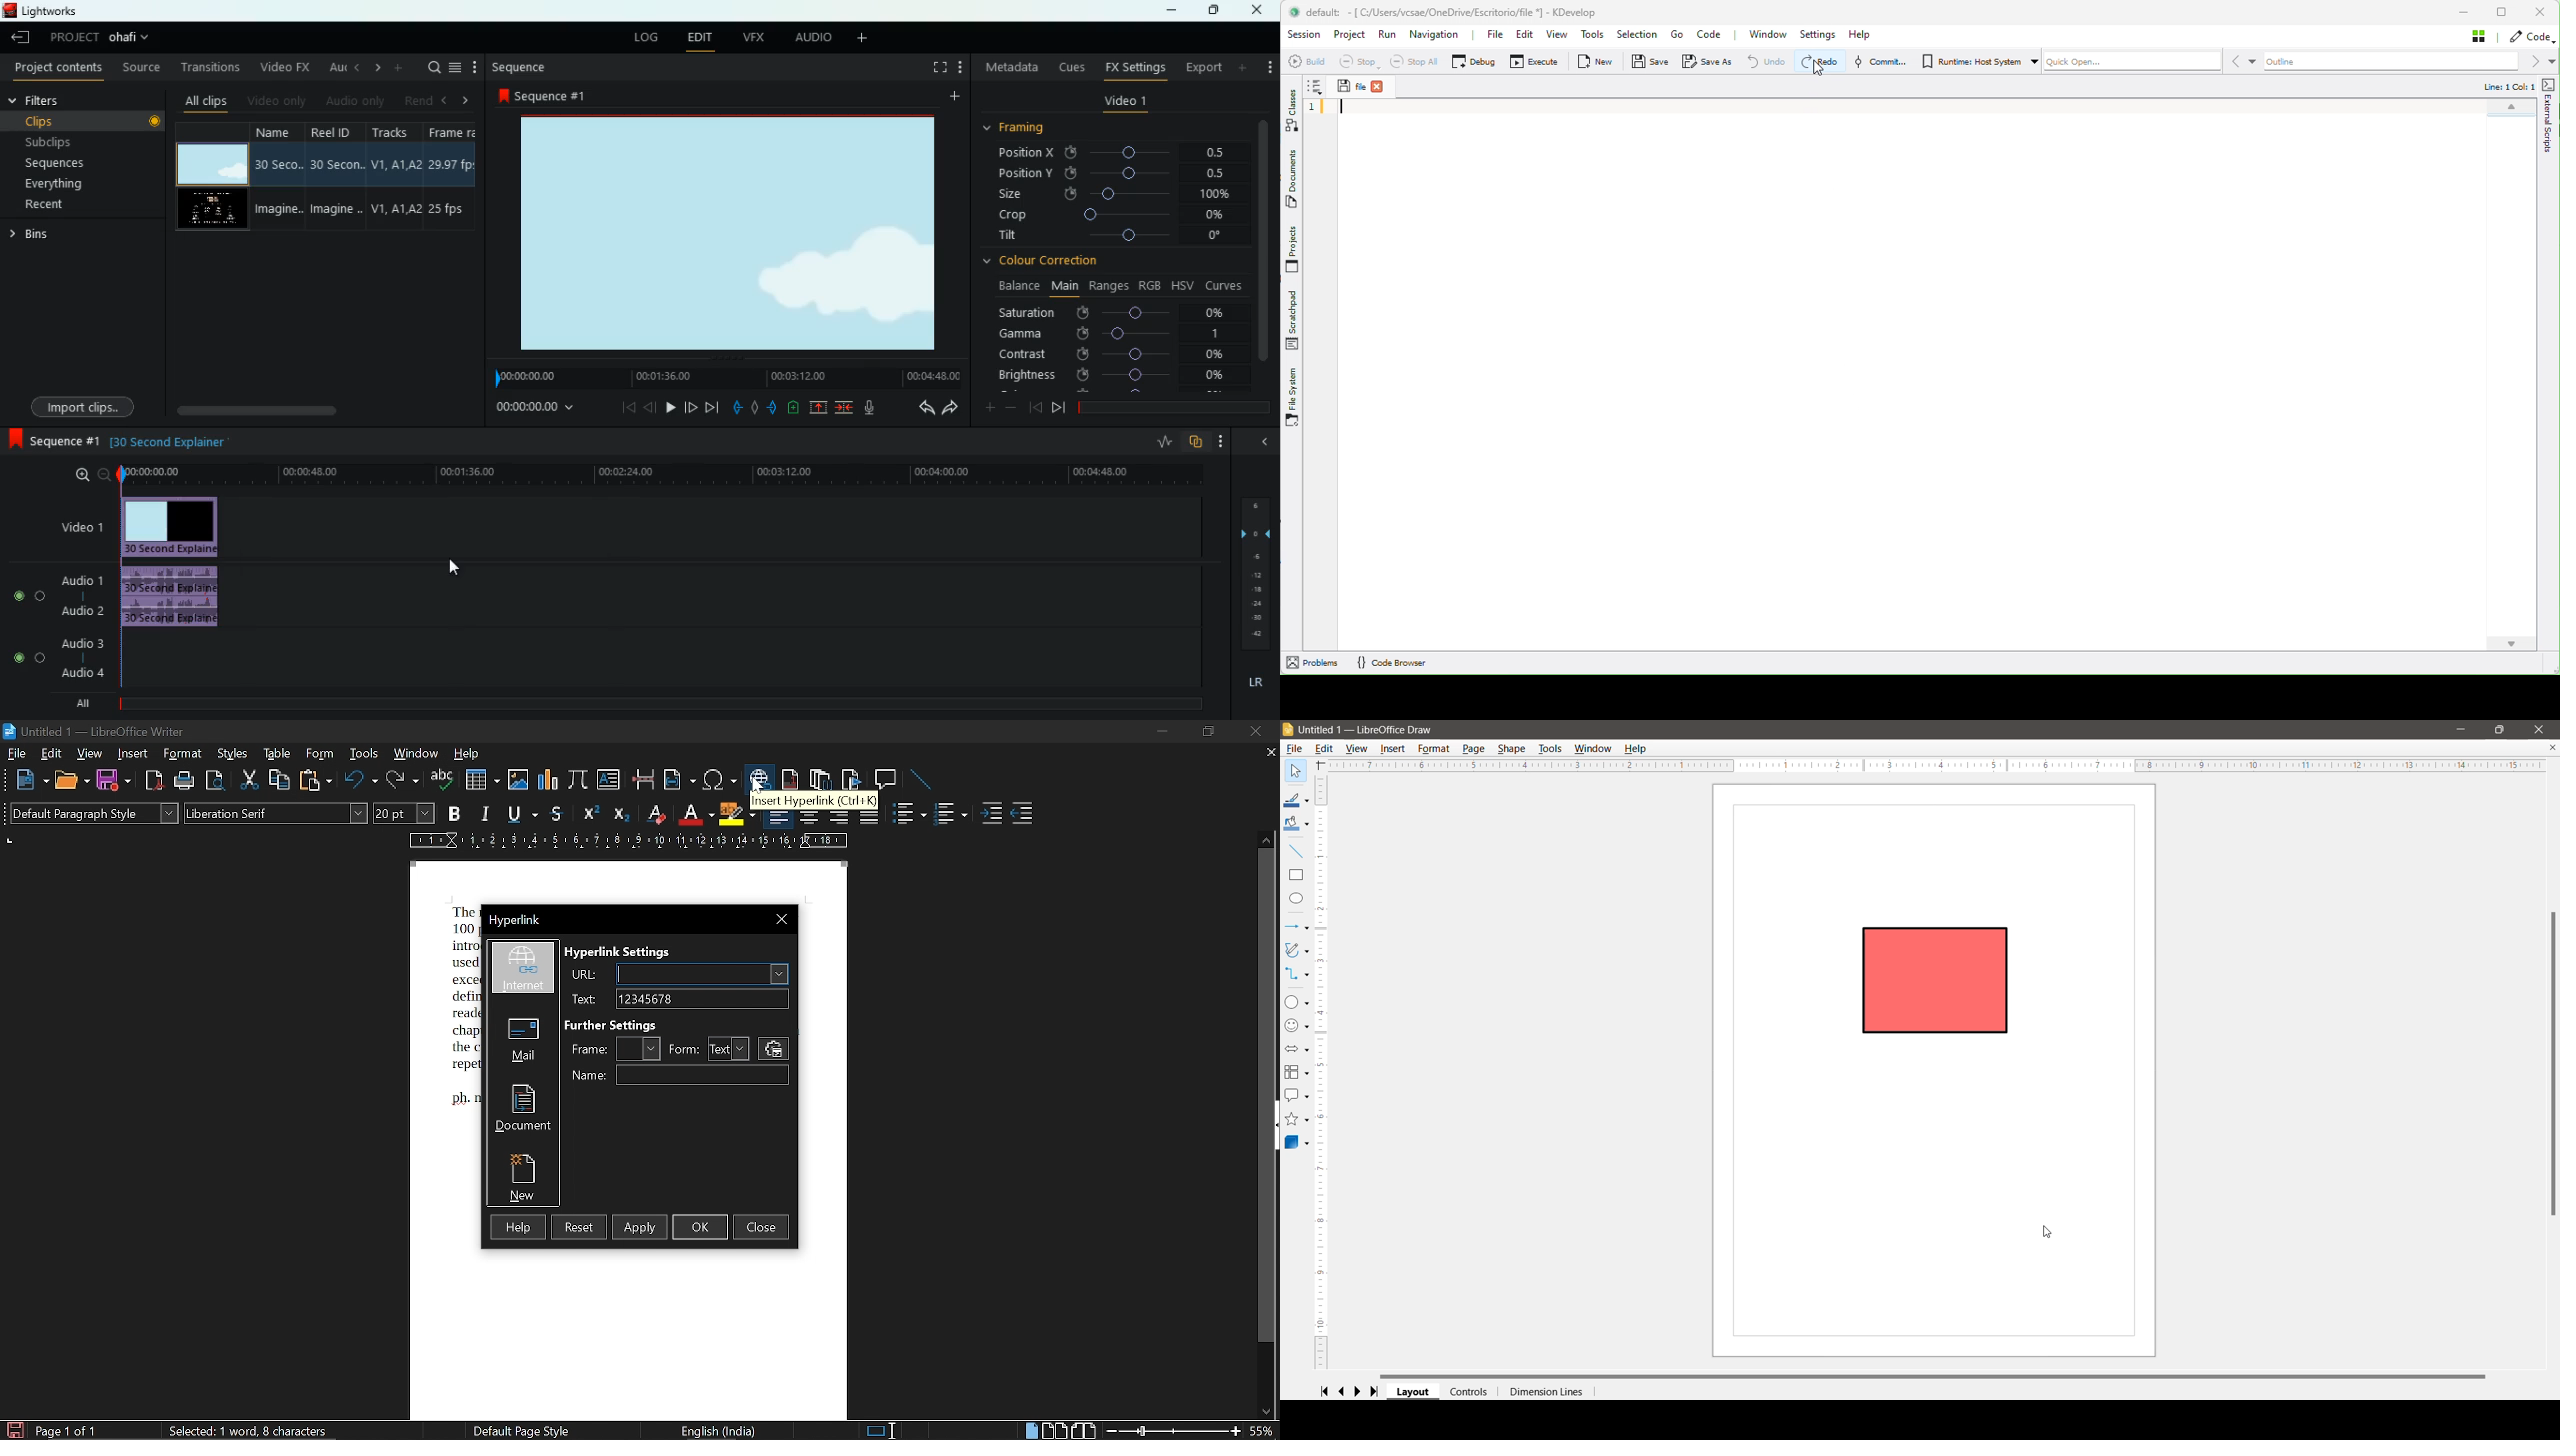 This screenshot has height=1456, width=2576. I want to click on ranges, so click(1109, 287).